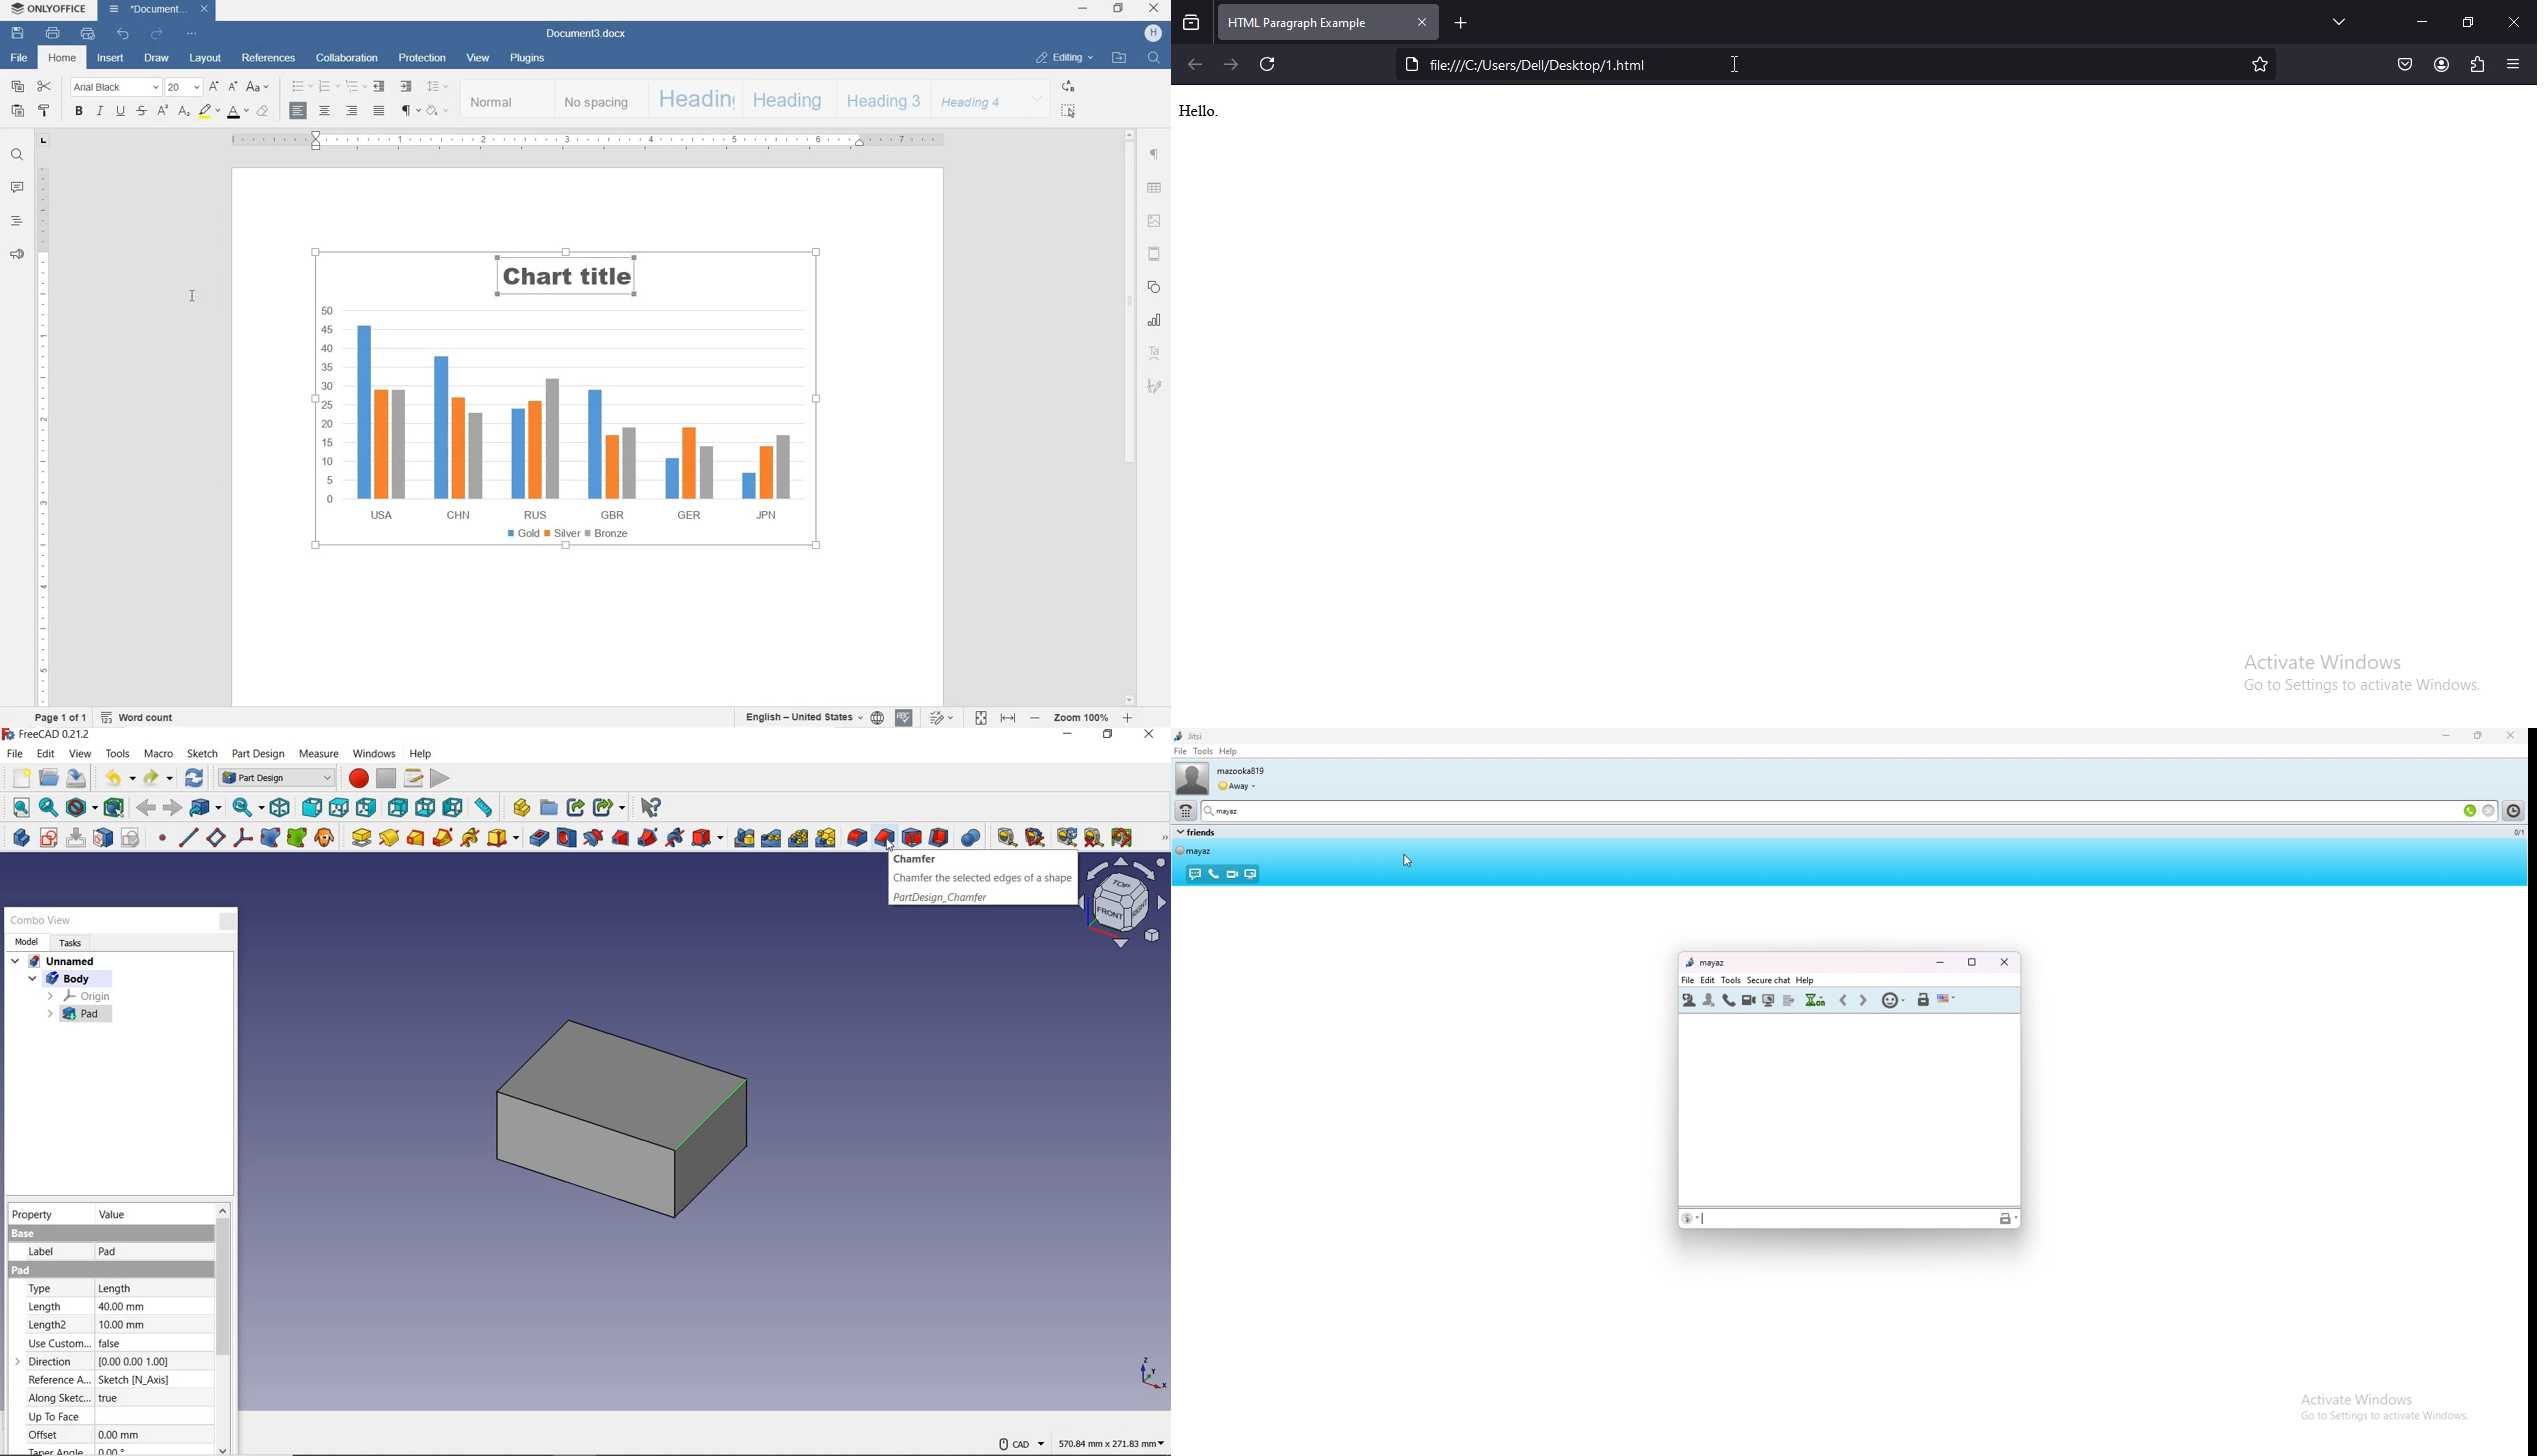 This screenshot has height=1456, width=2548. Describe the element at coordinates (17, 255) in the screenshot. I see `FEEDBACK & SUPPORT` at that location.